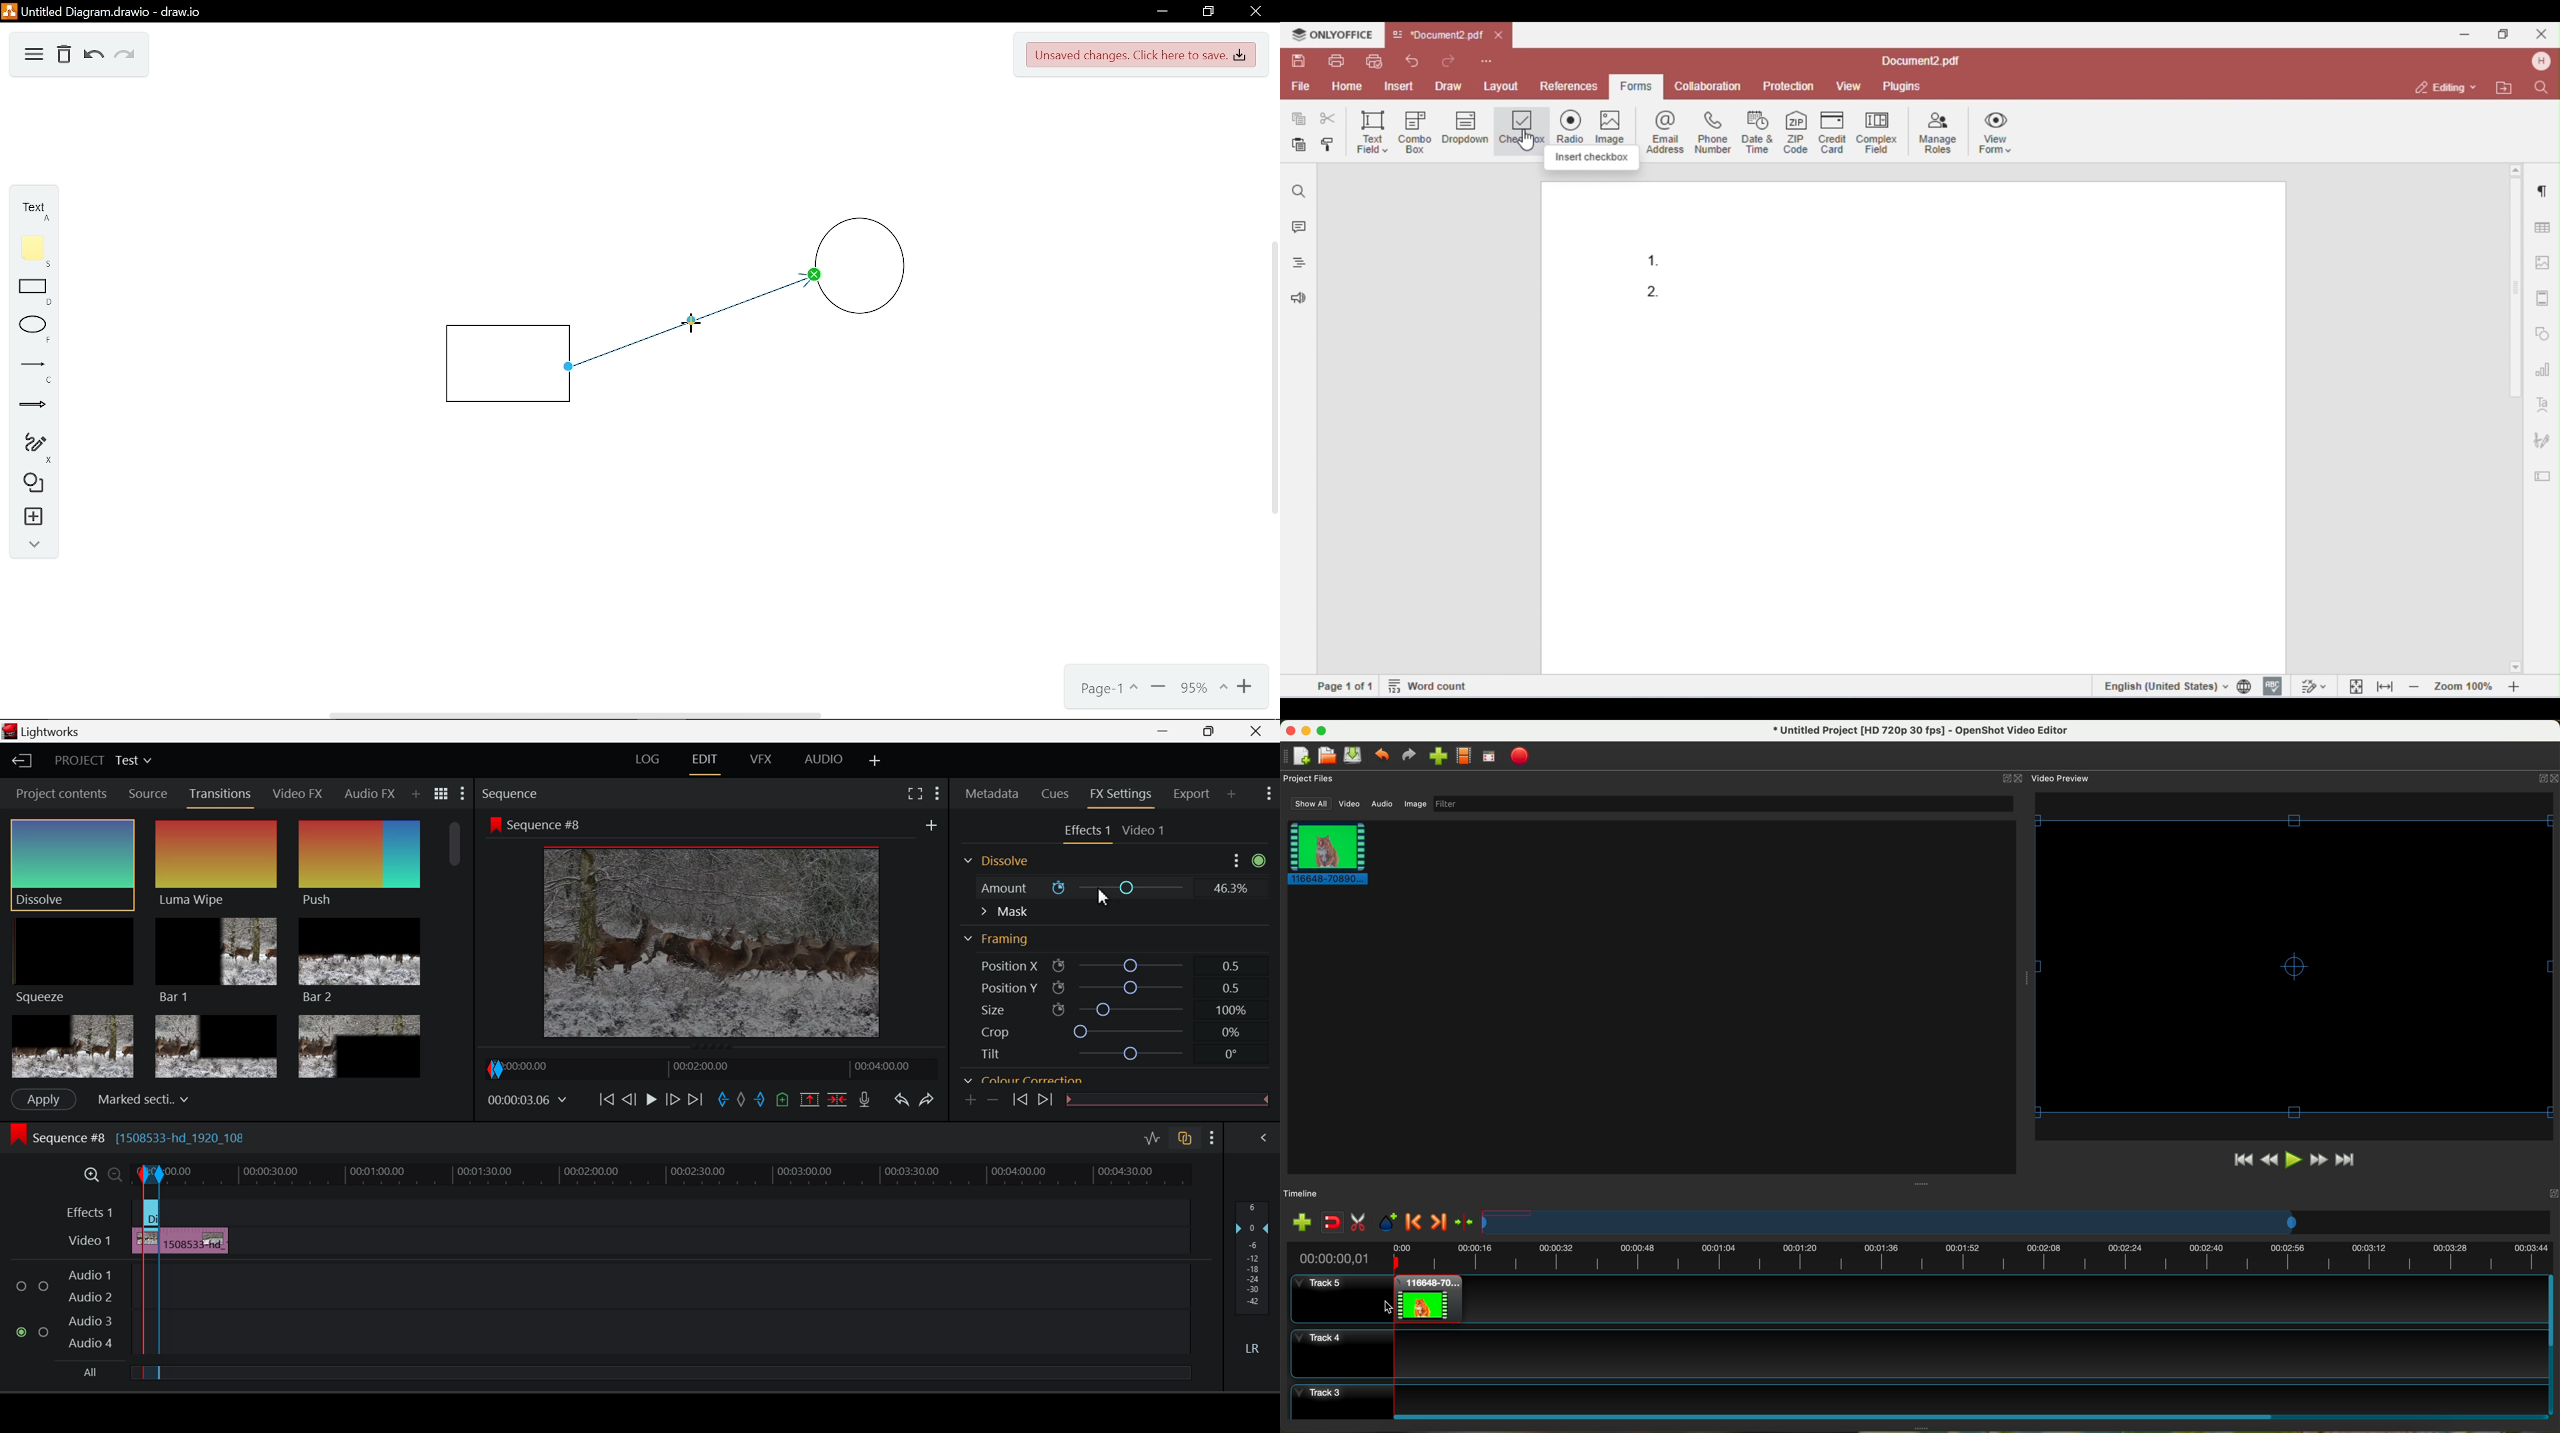  Describe the element at coordinates (29, 517) in the screenshot. I see `Insert` at that location.